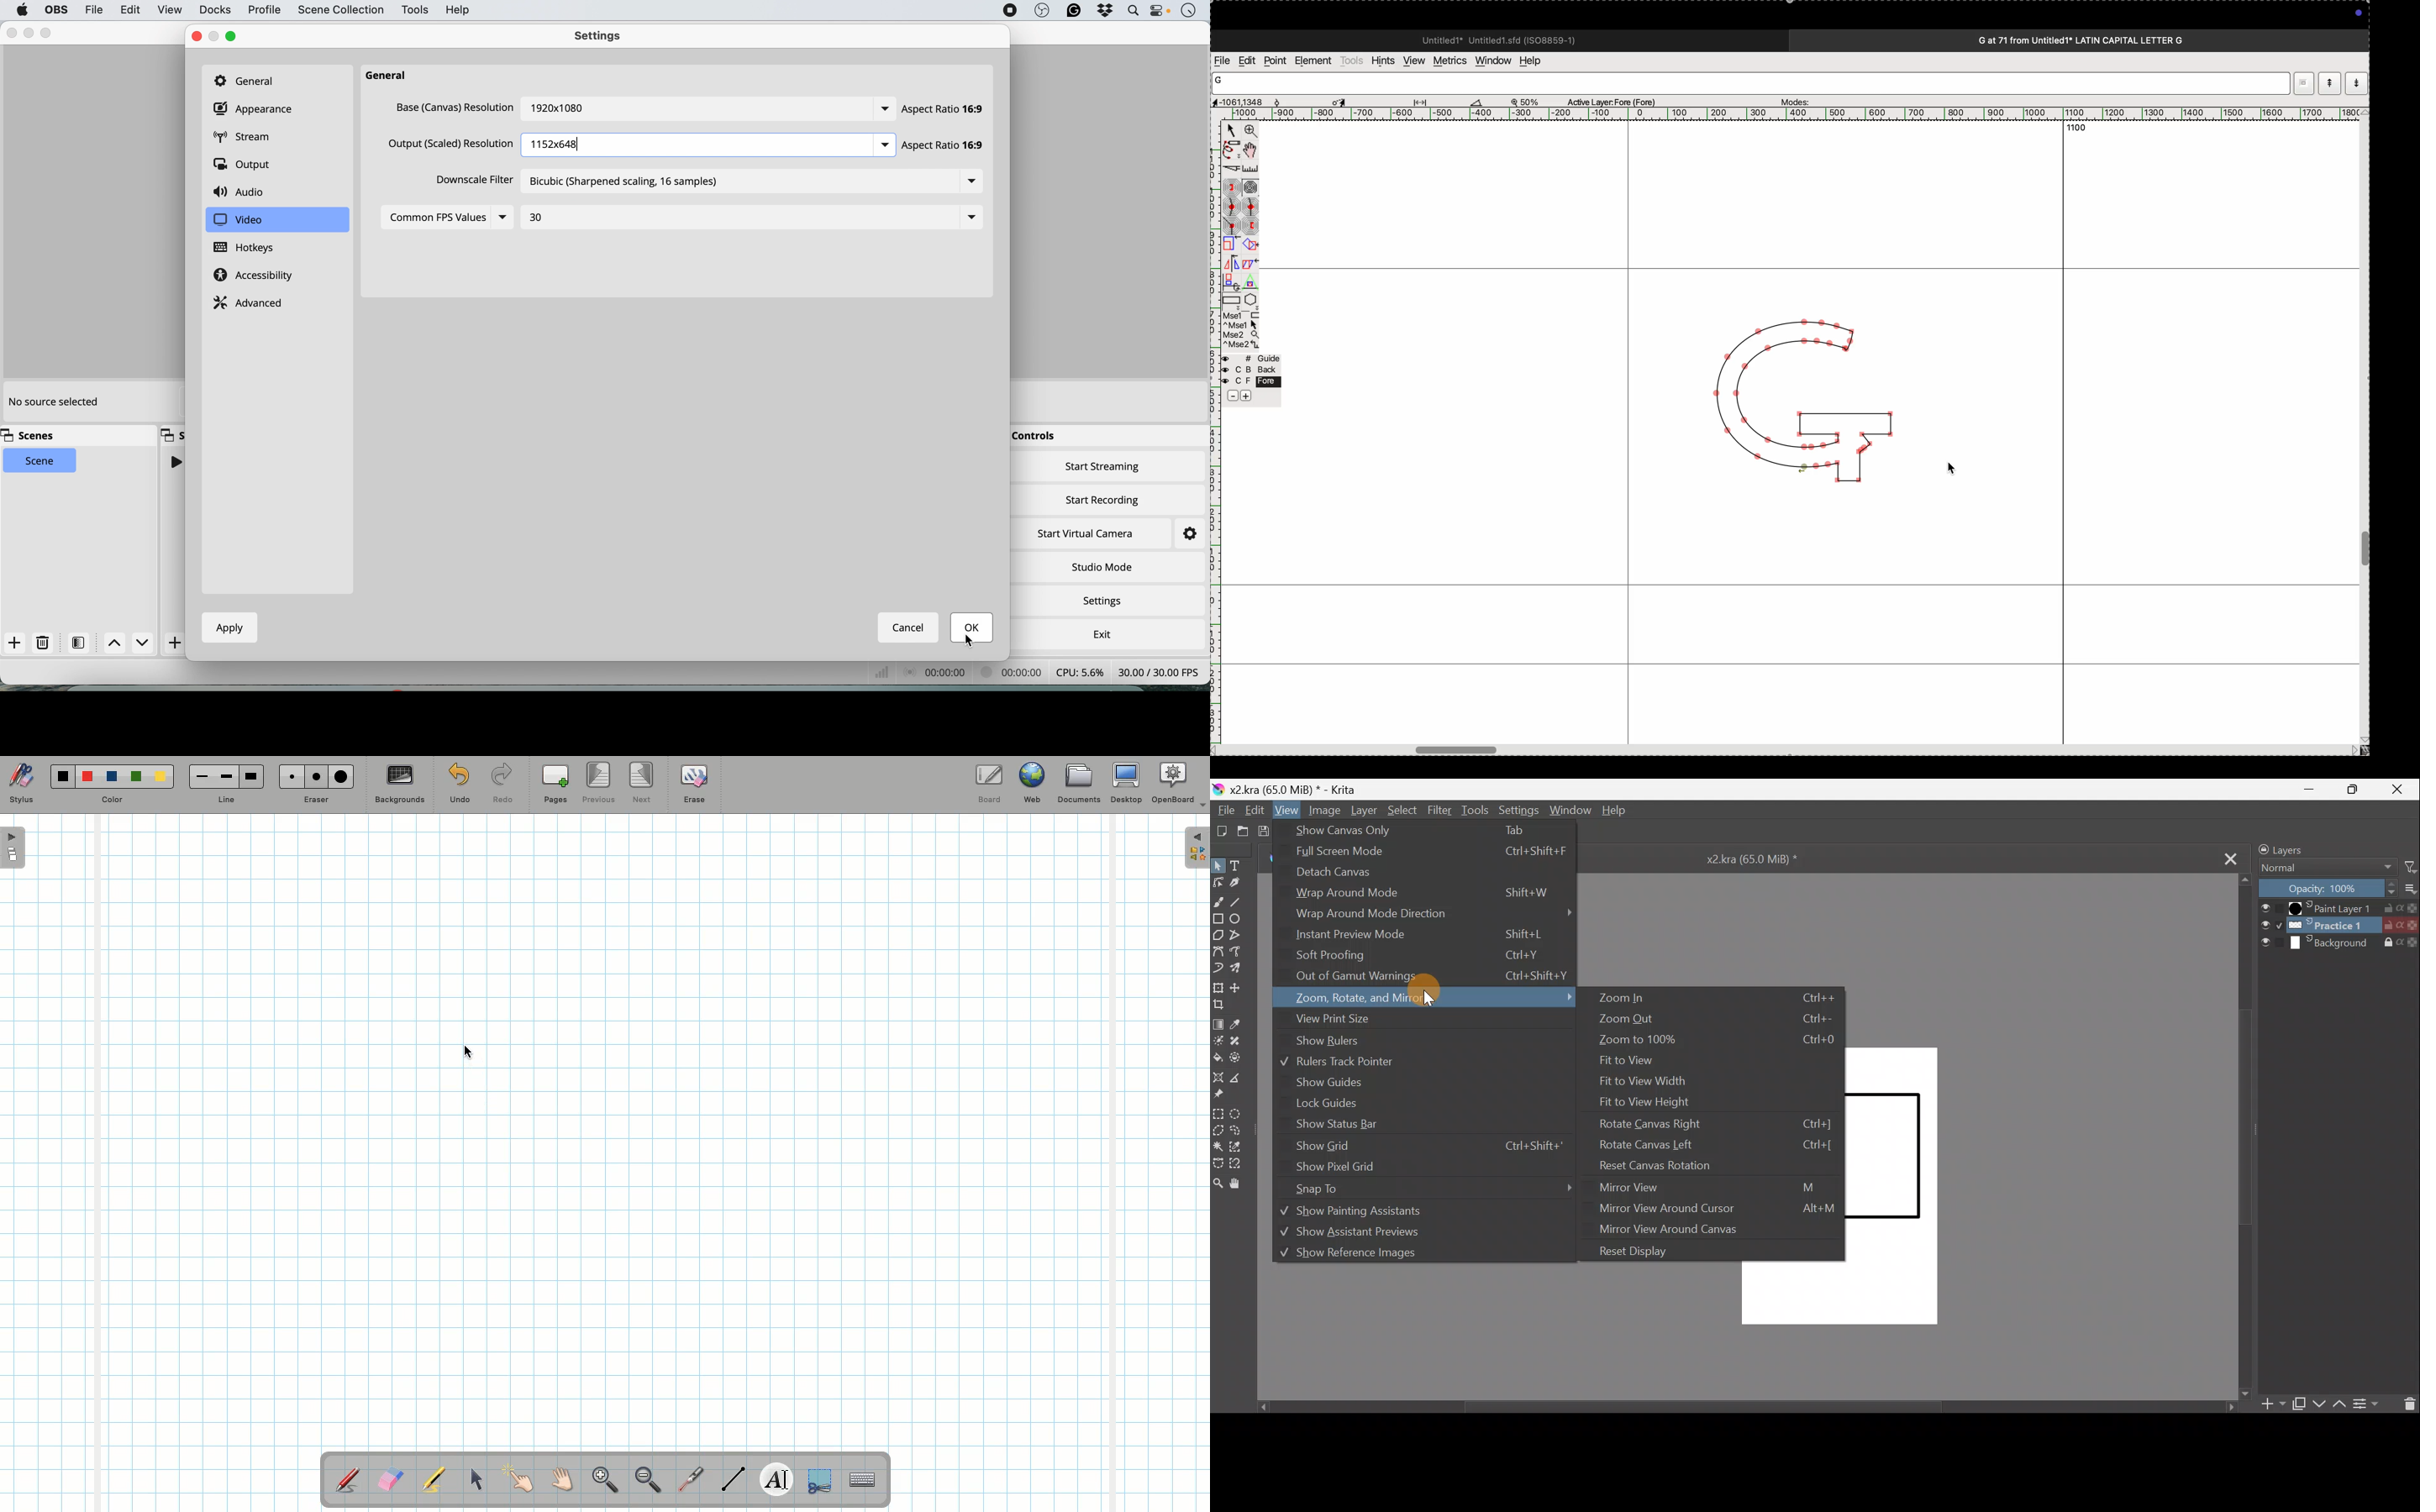 The image size is (2436, 1512). Describe the element at coordinates (1434, 915) in the screenshot. I see `Wrap around mode direction` at that location.